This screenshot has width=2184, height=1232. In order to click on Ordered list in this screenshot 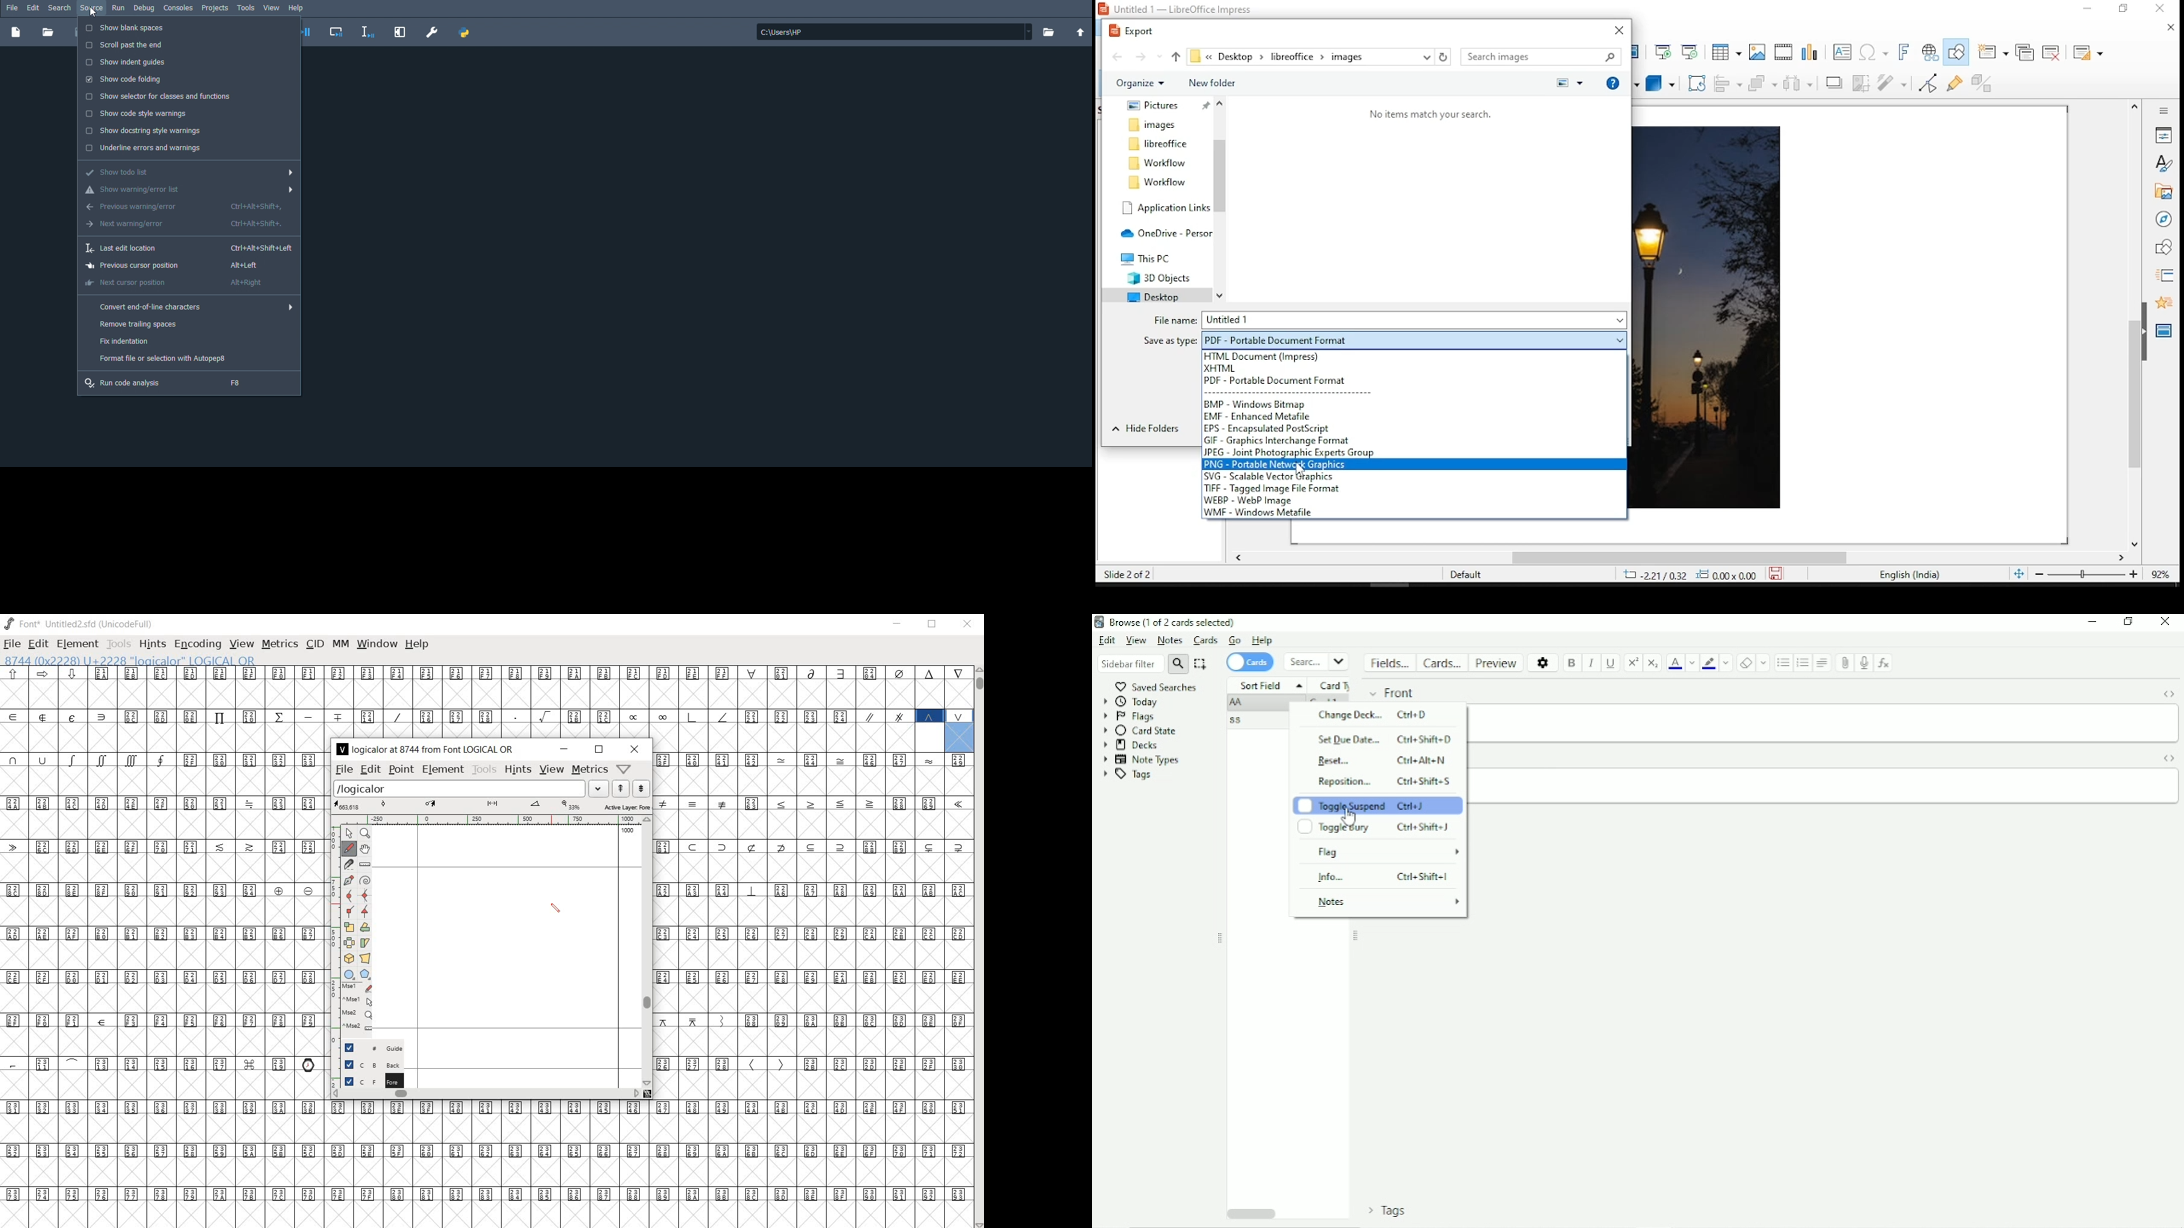, I will do `click(1804, 662)`.